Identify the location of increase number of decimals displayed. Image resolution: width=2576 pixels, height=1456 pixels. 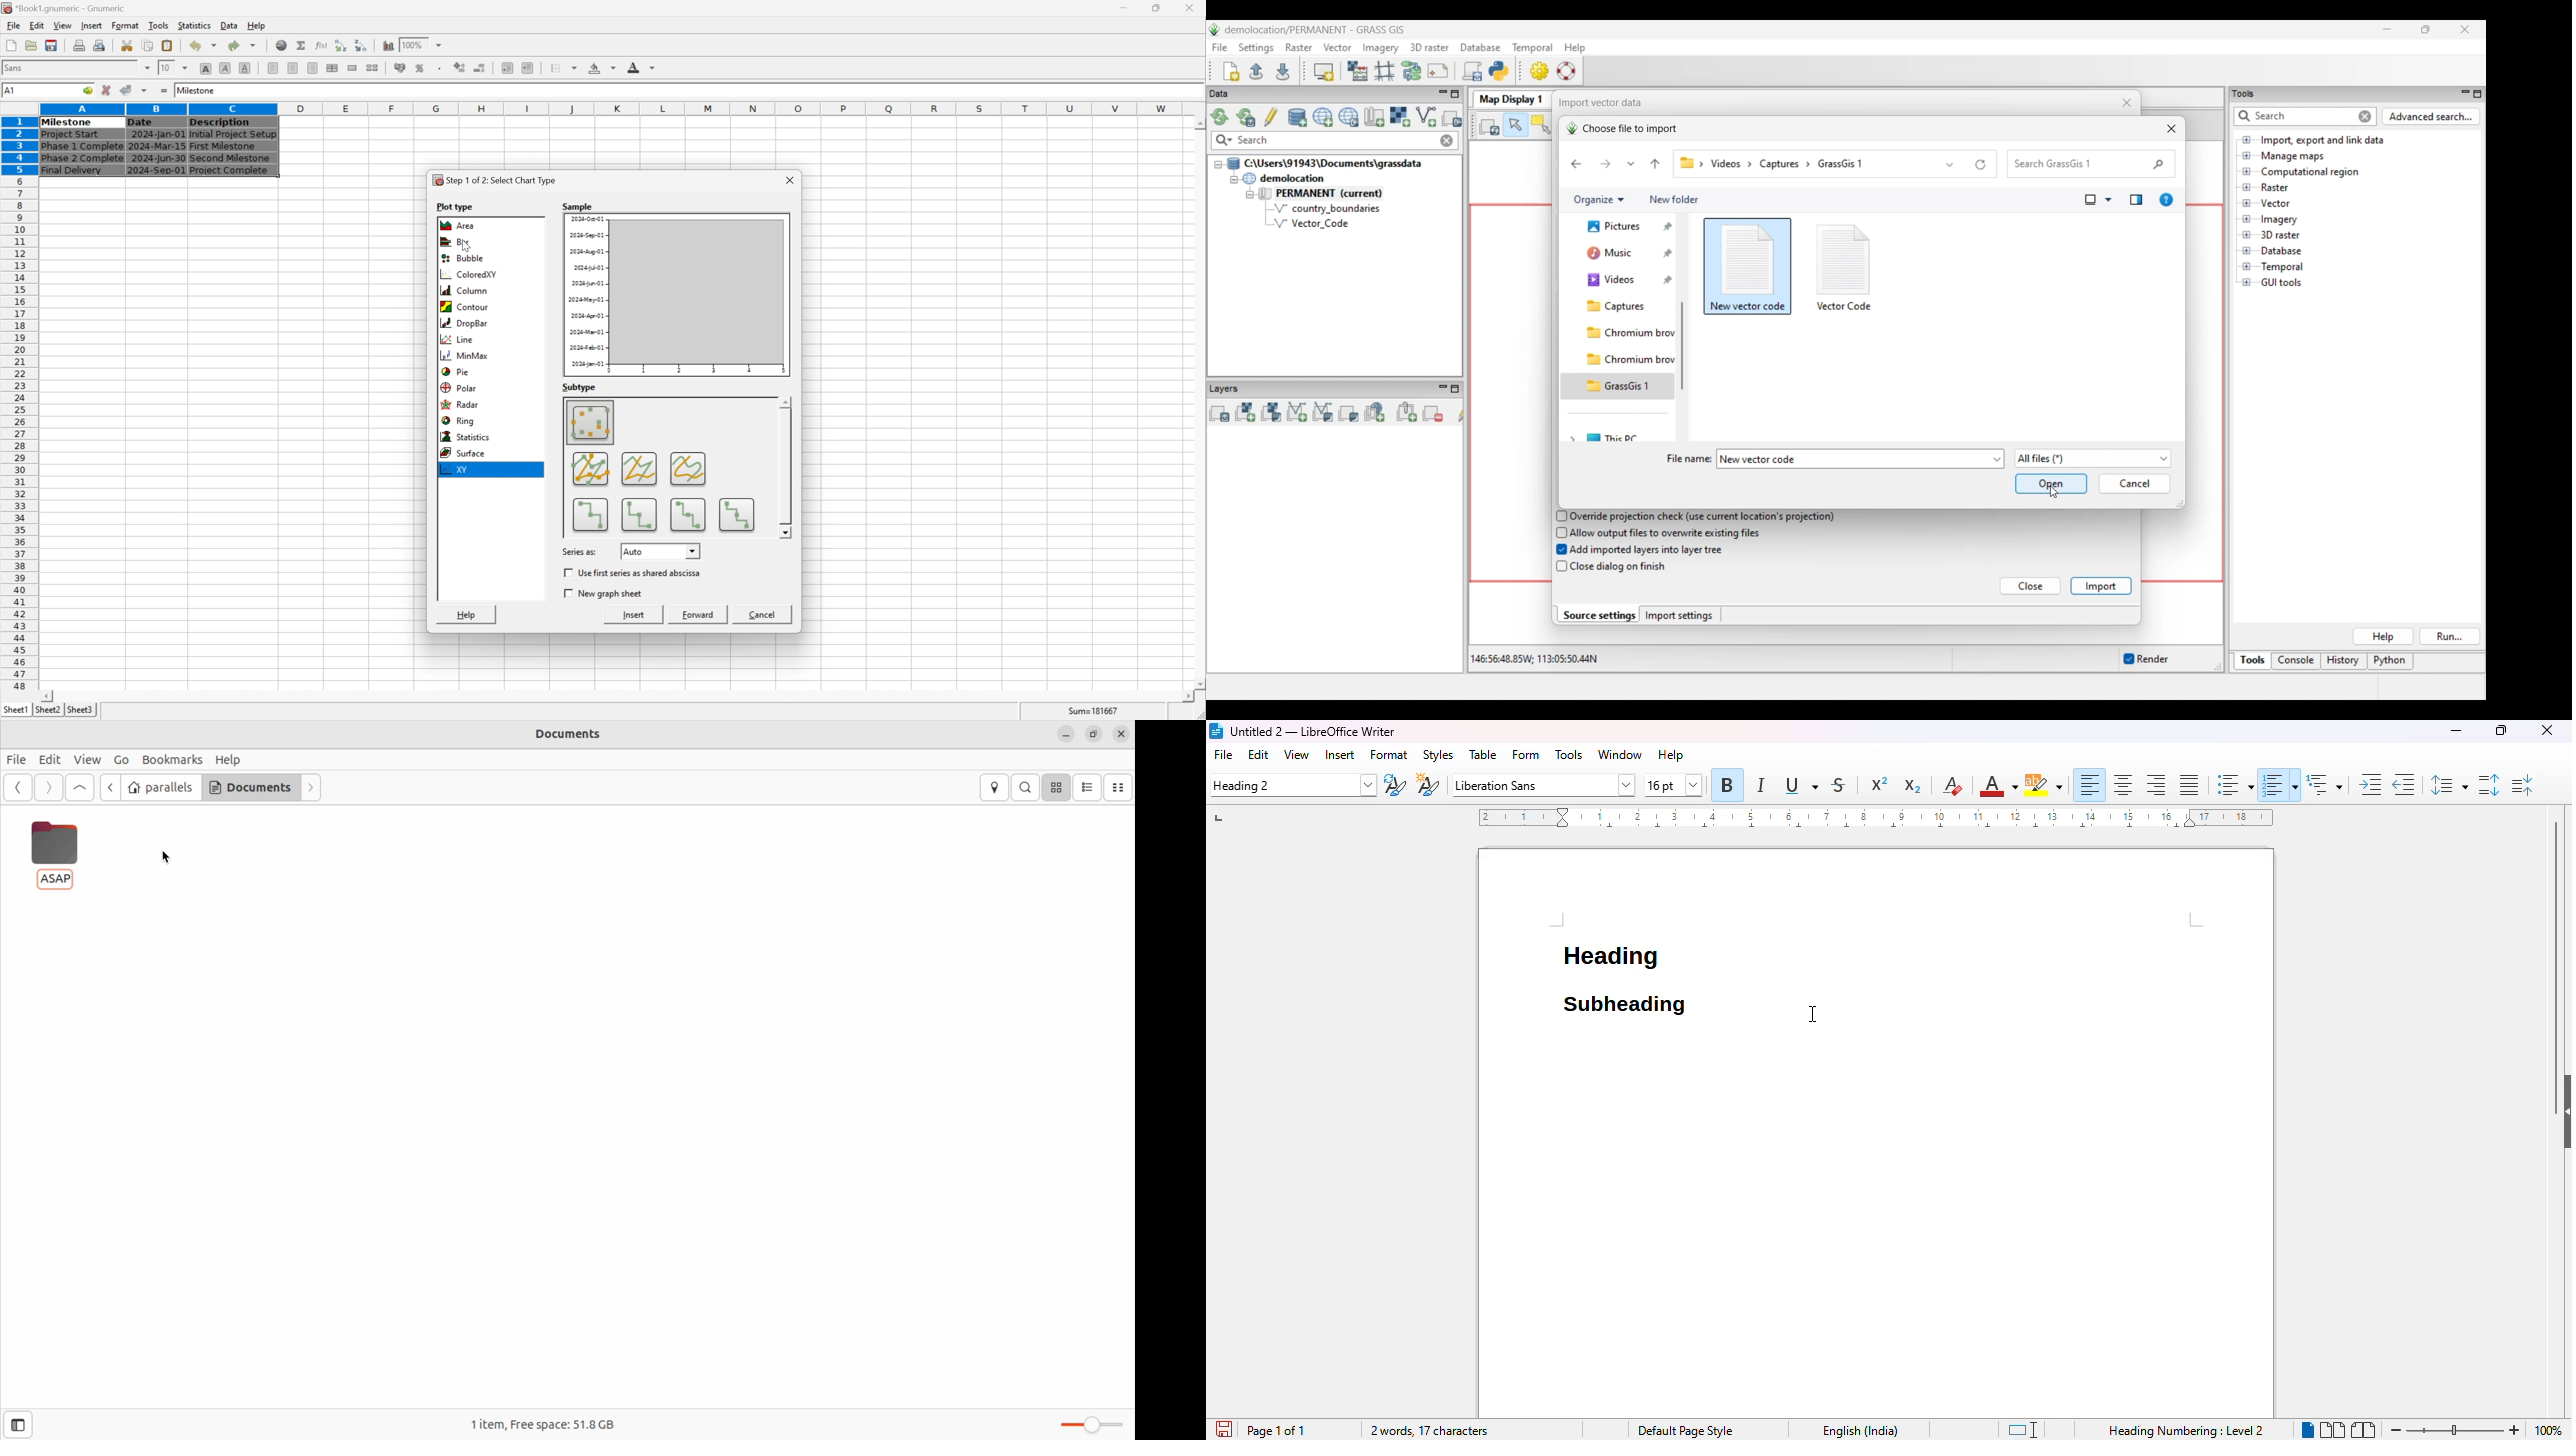
(461, 68).